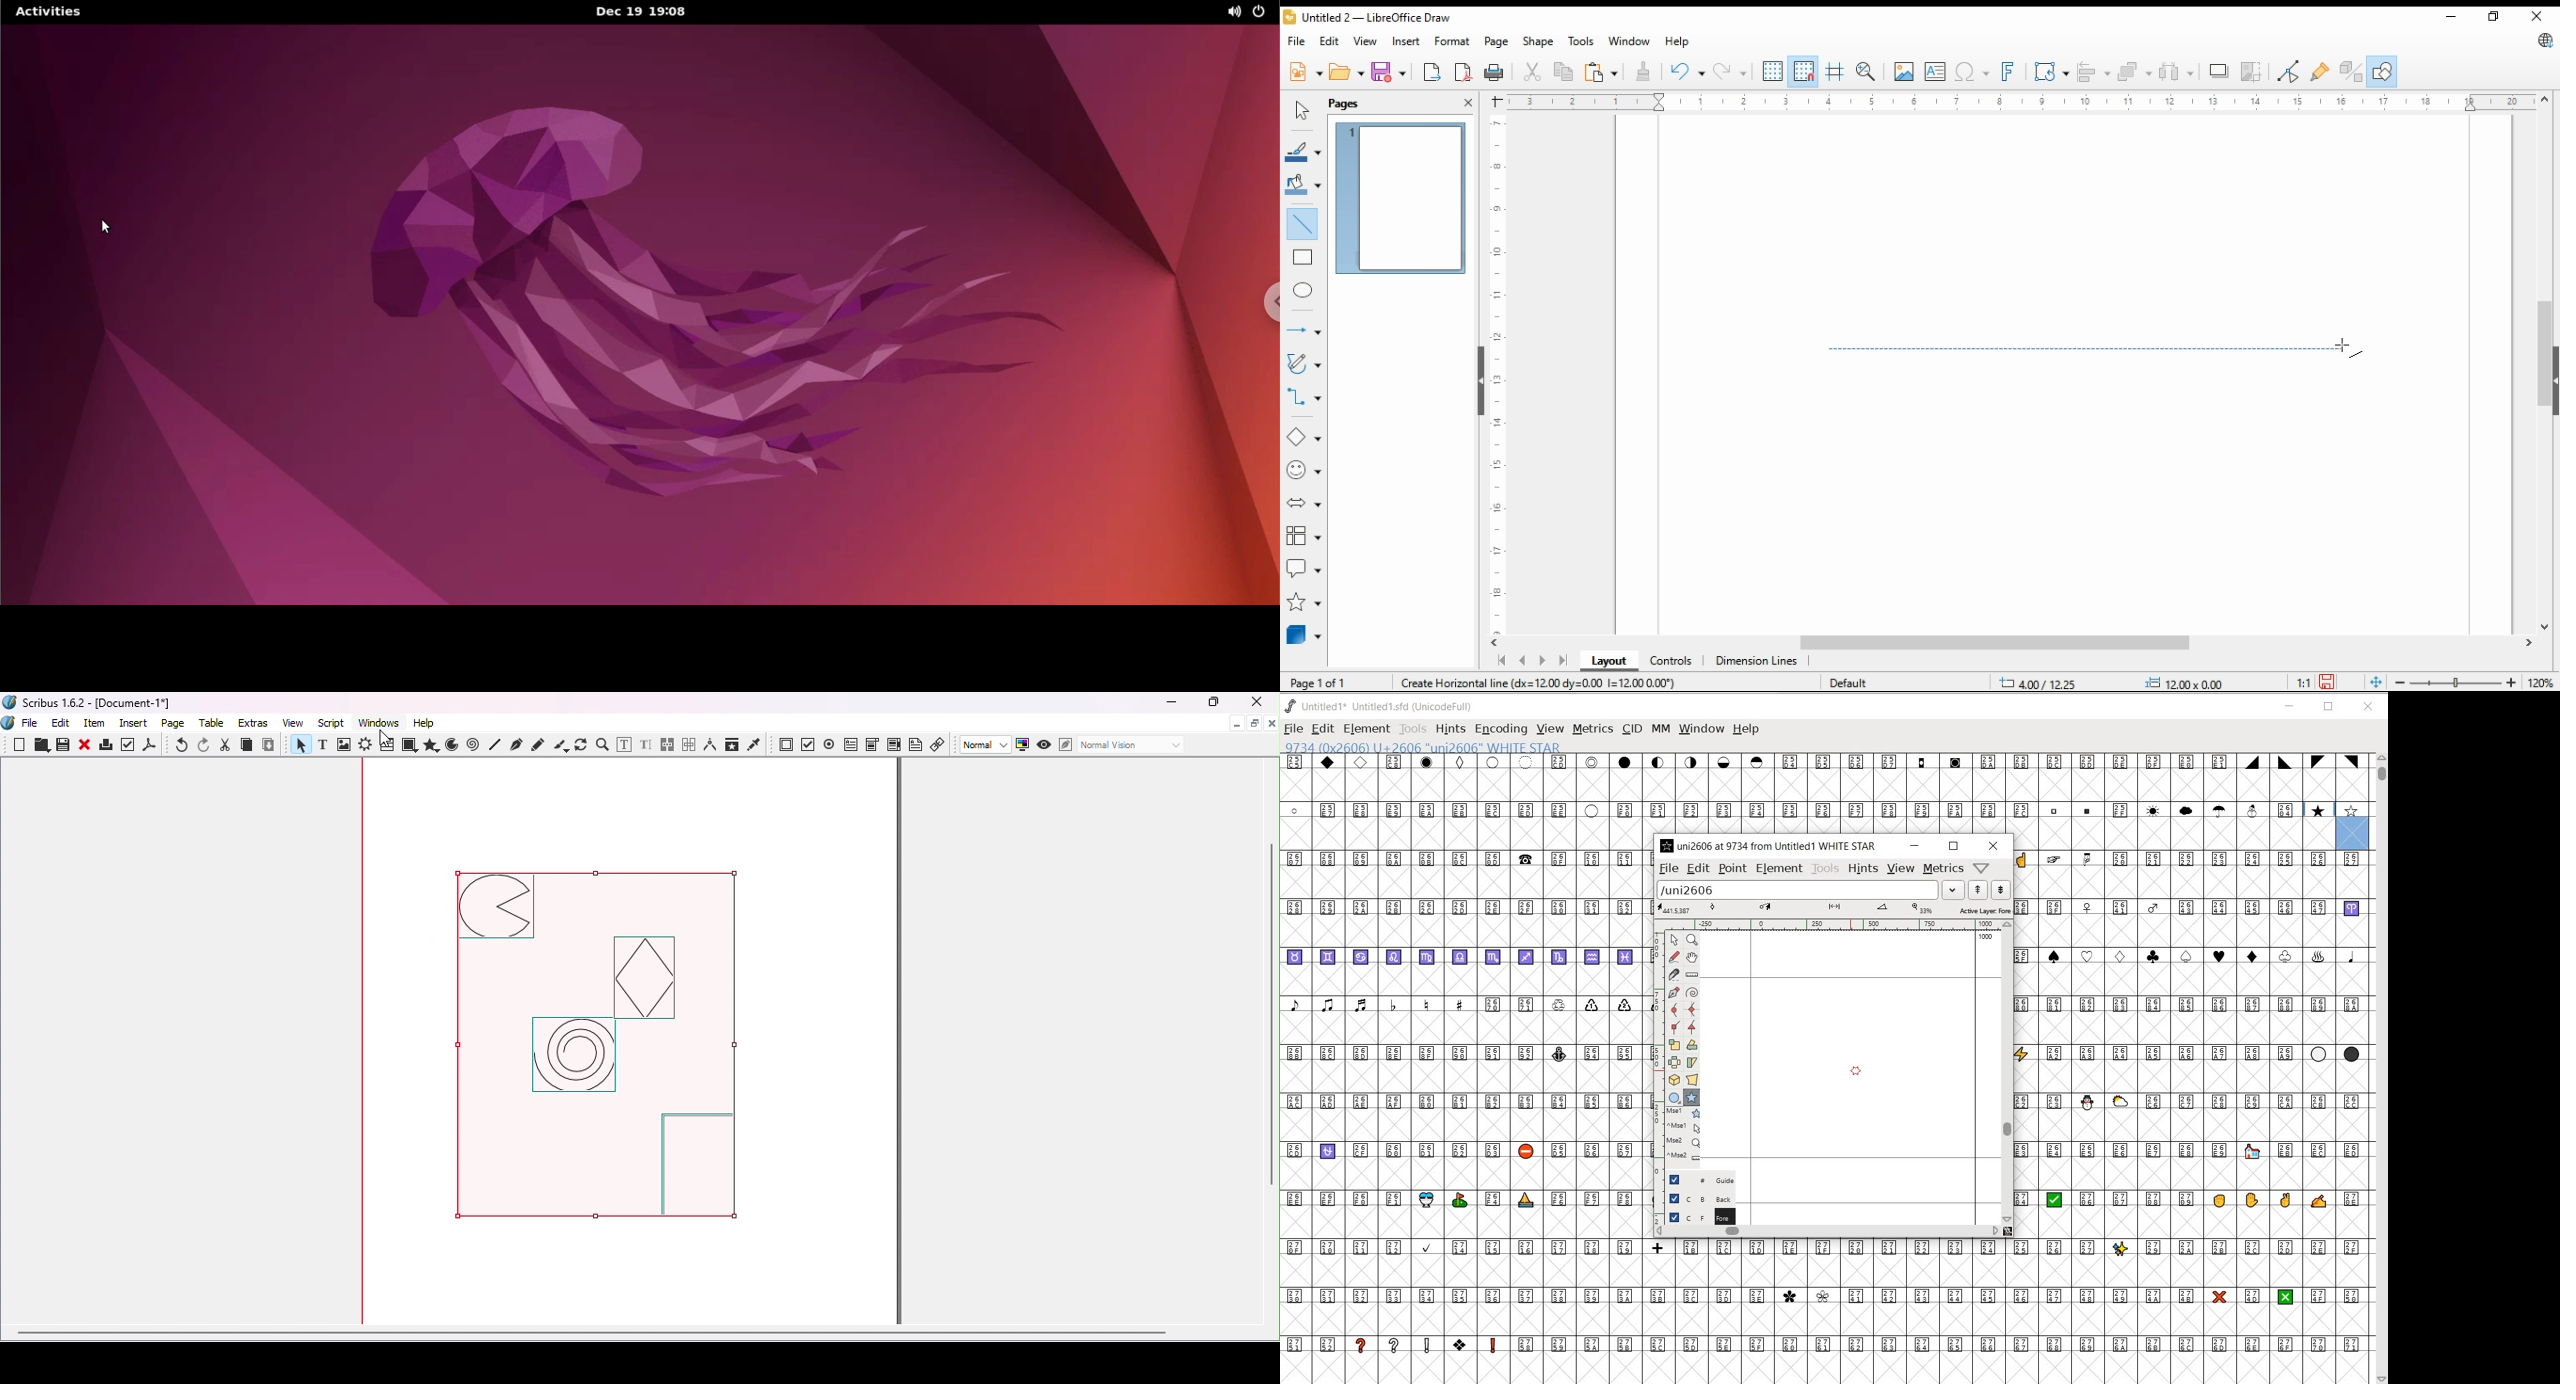 This screenshot has height=1400, width=2576. What do you see at coordinates (1304, 291) in the screenshot?
I see `ellipse` at bounding box center [1304, 291].